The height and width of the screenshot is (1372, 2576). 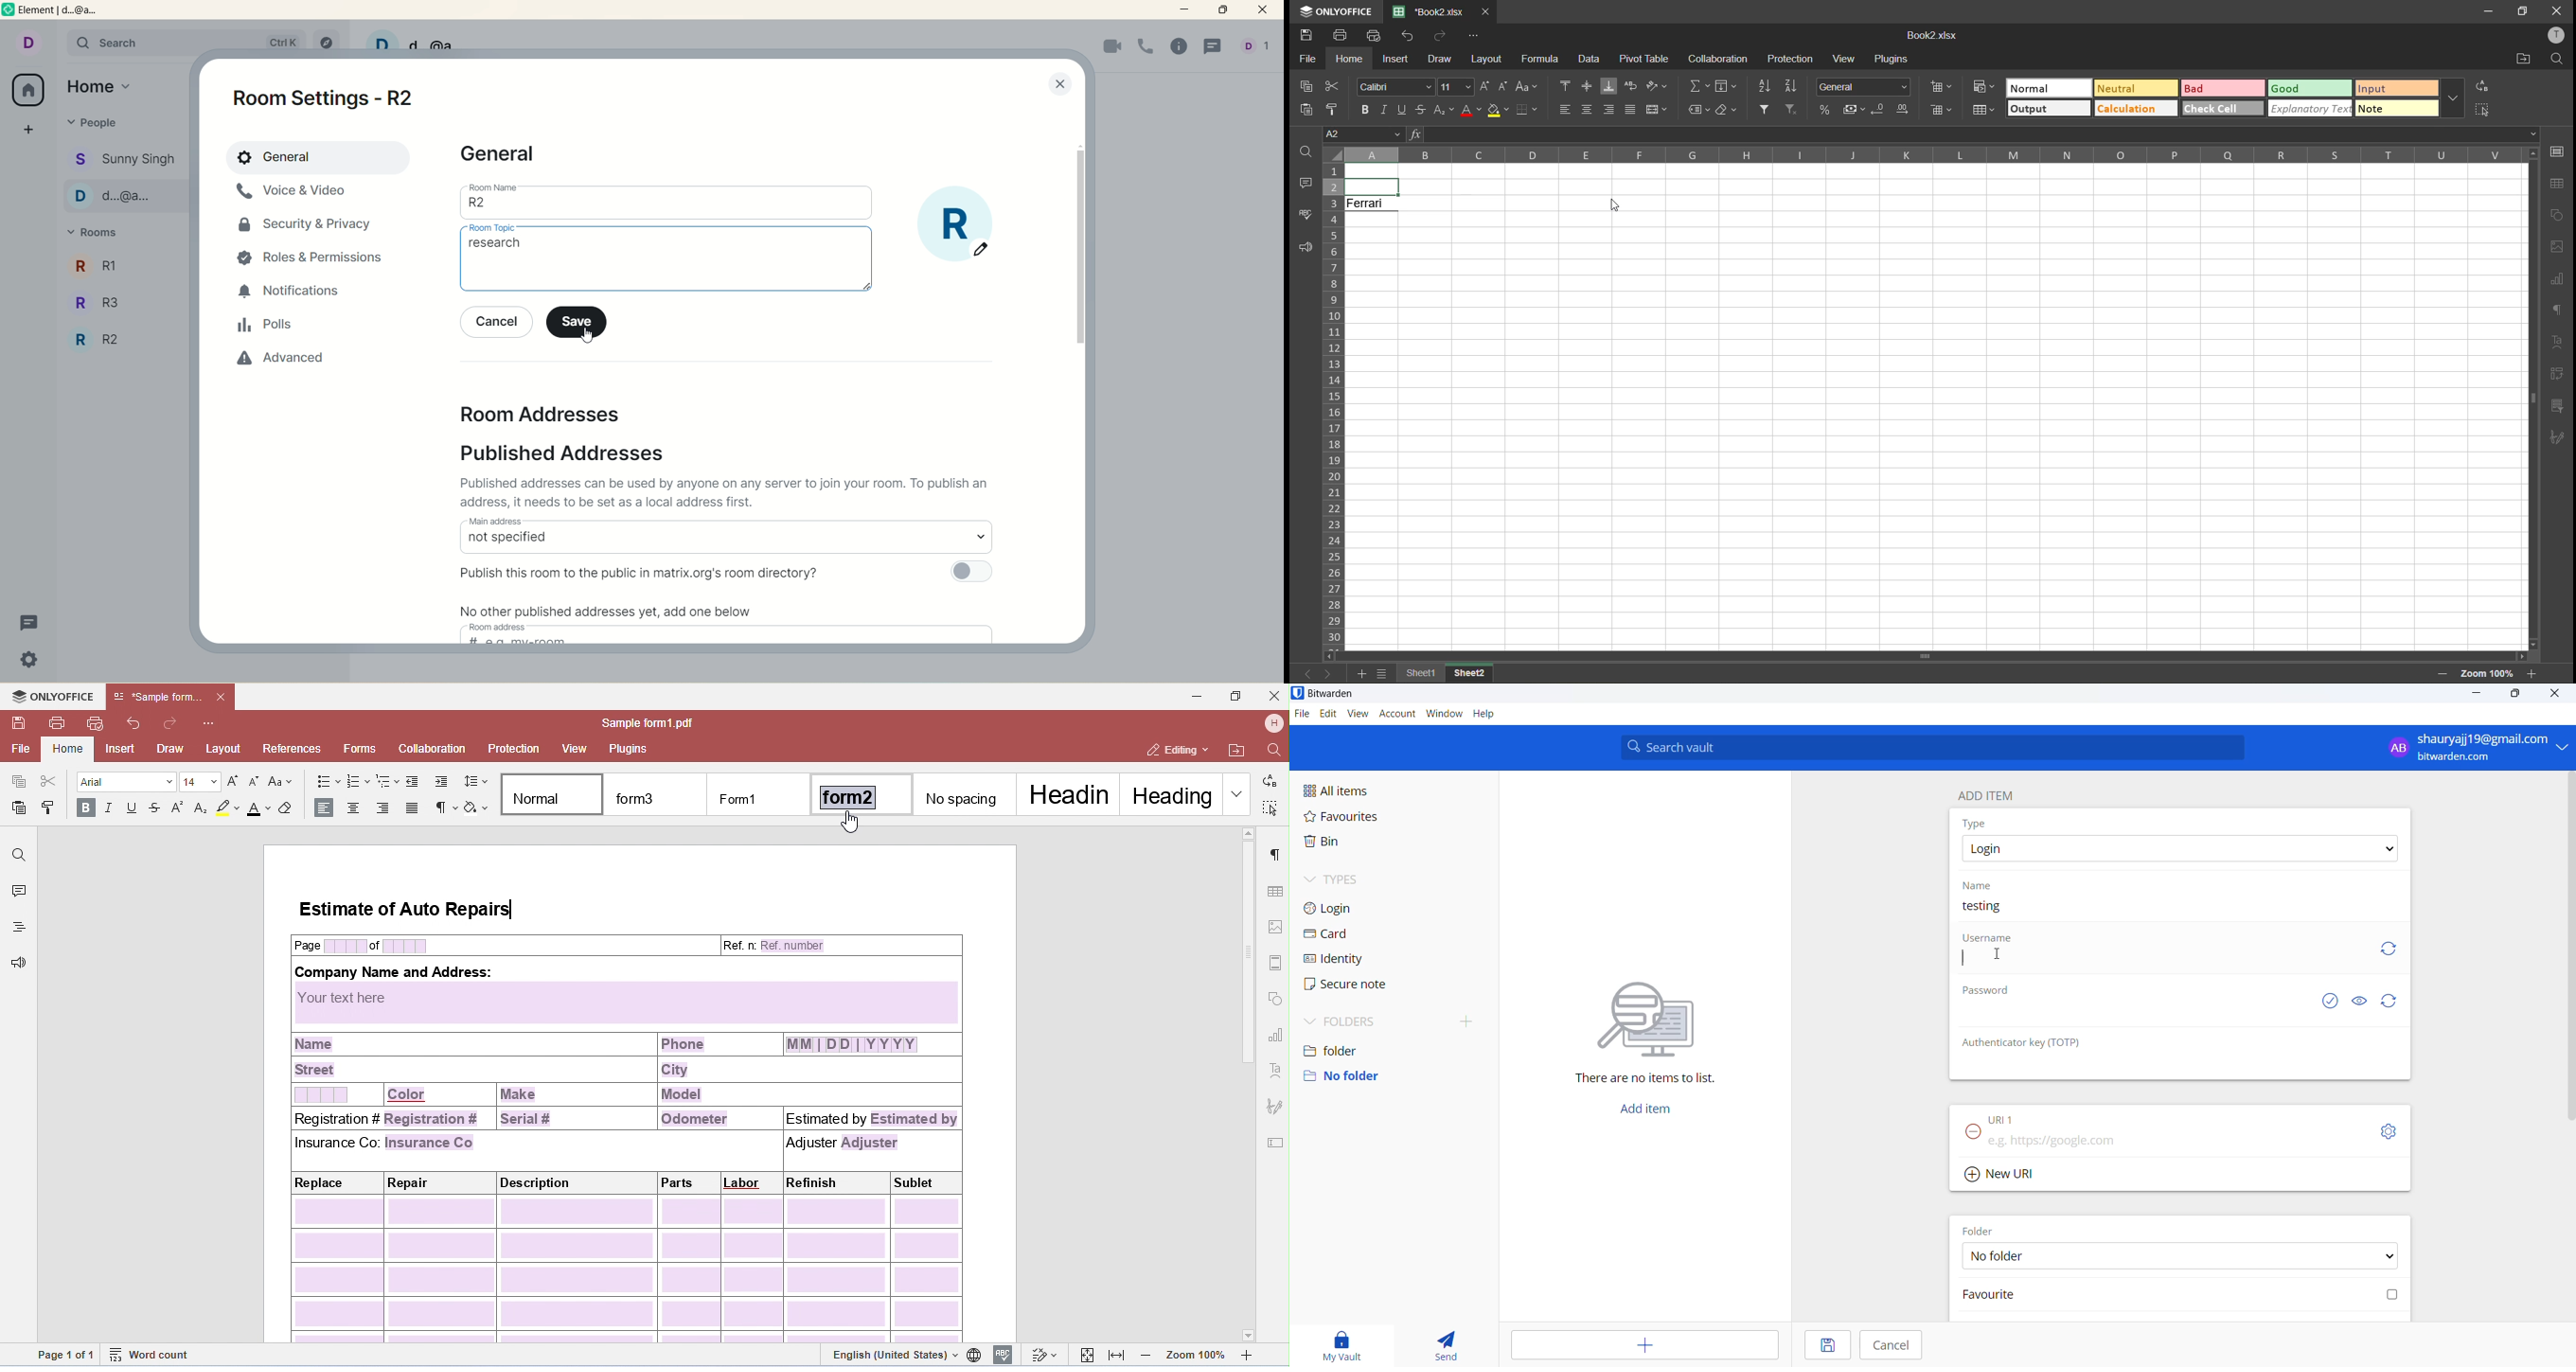 I want to click on print, so click(x=1344, y=35).